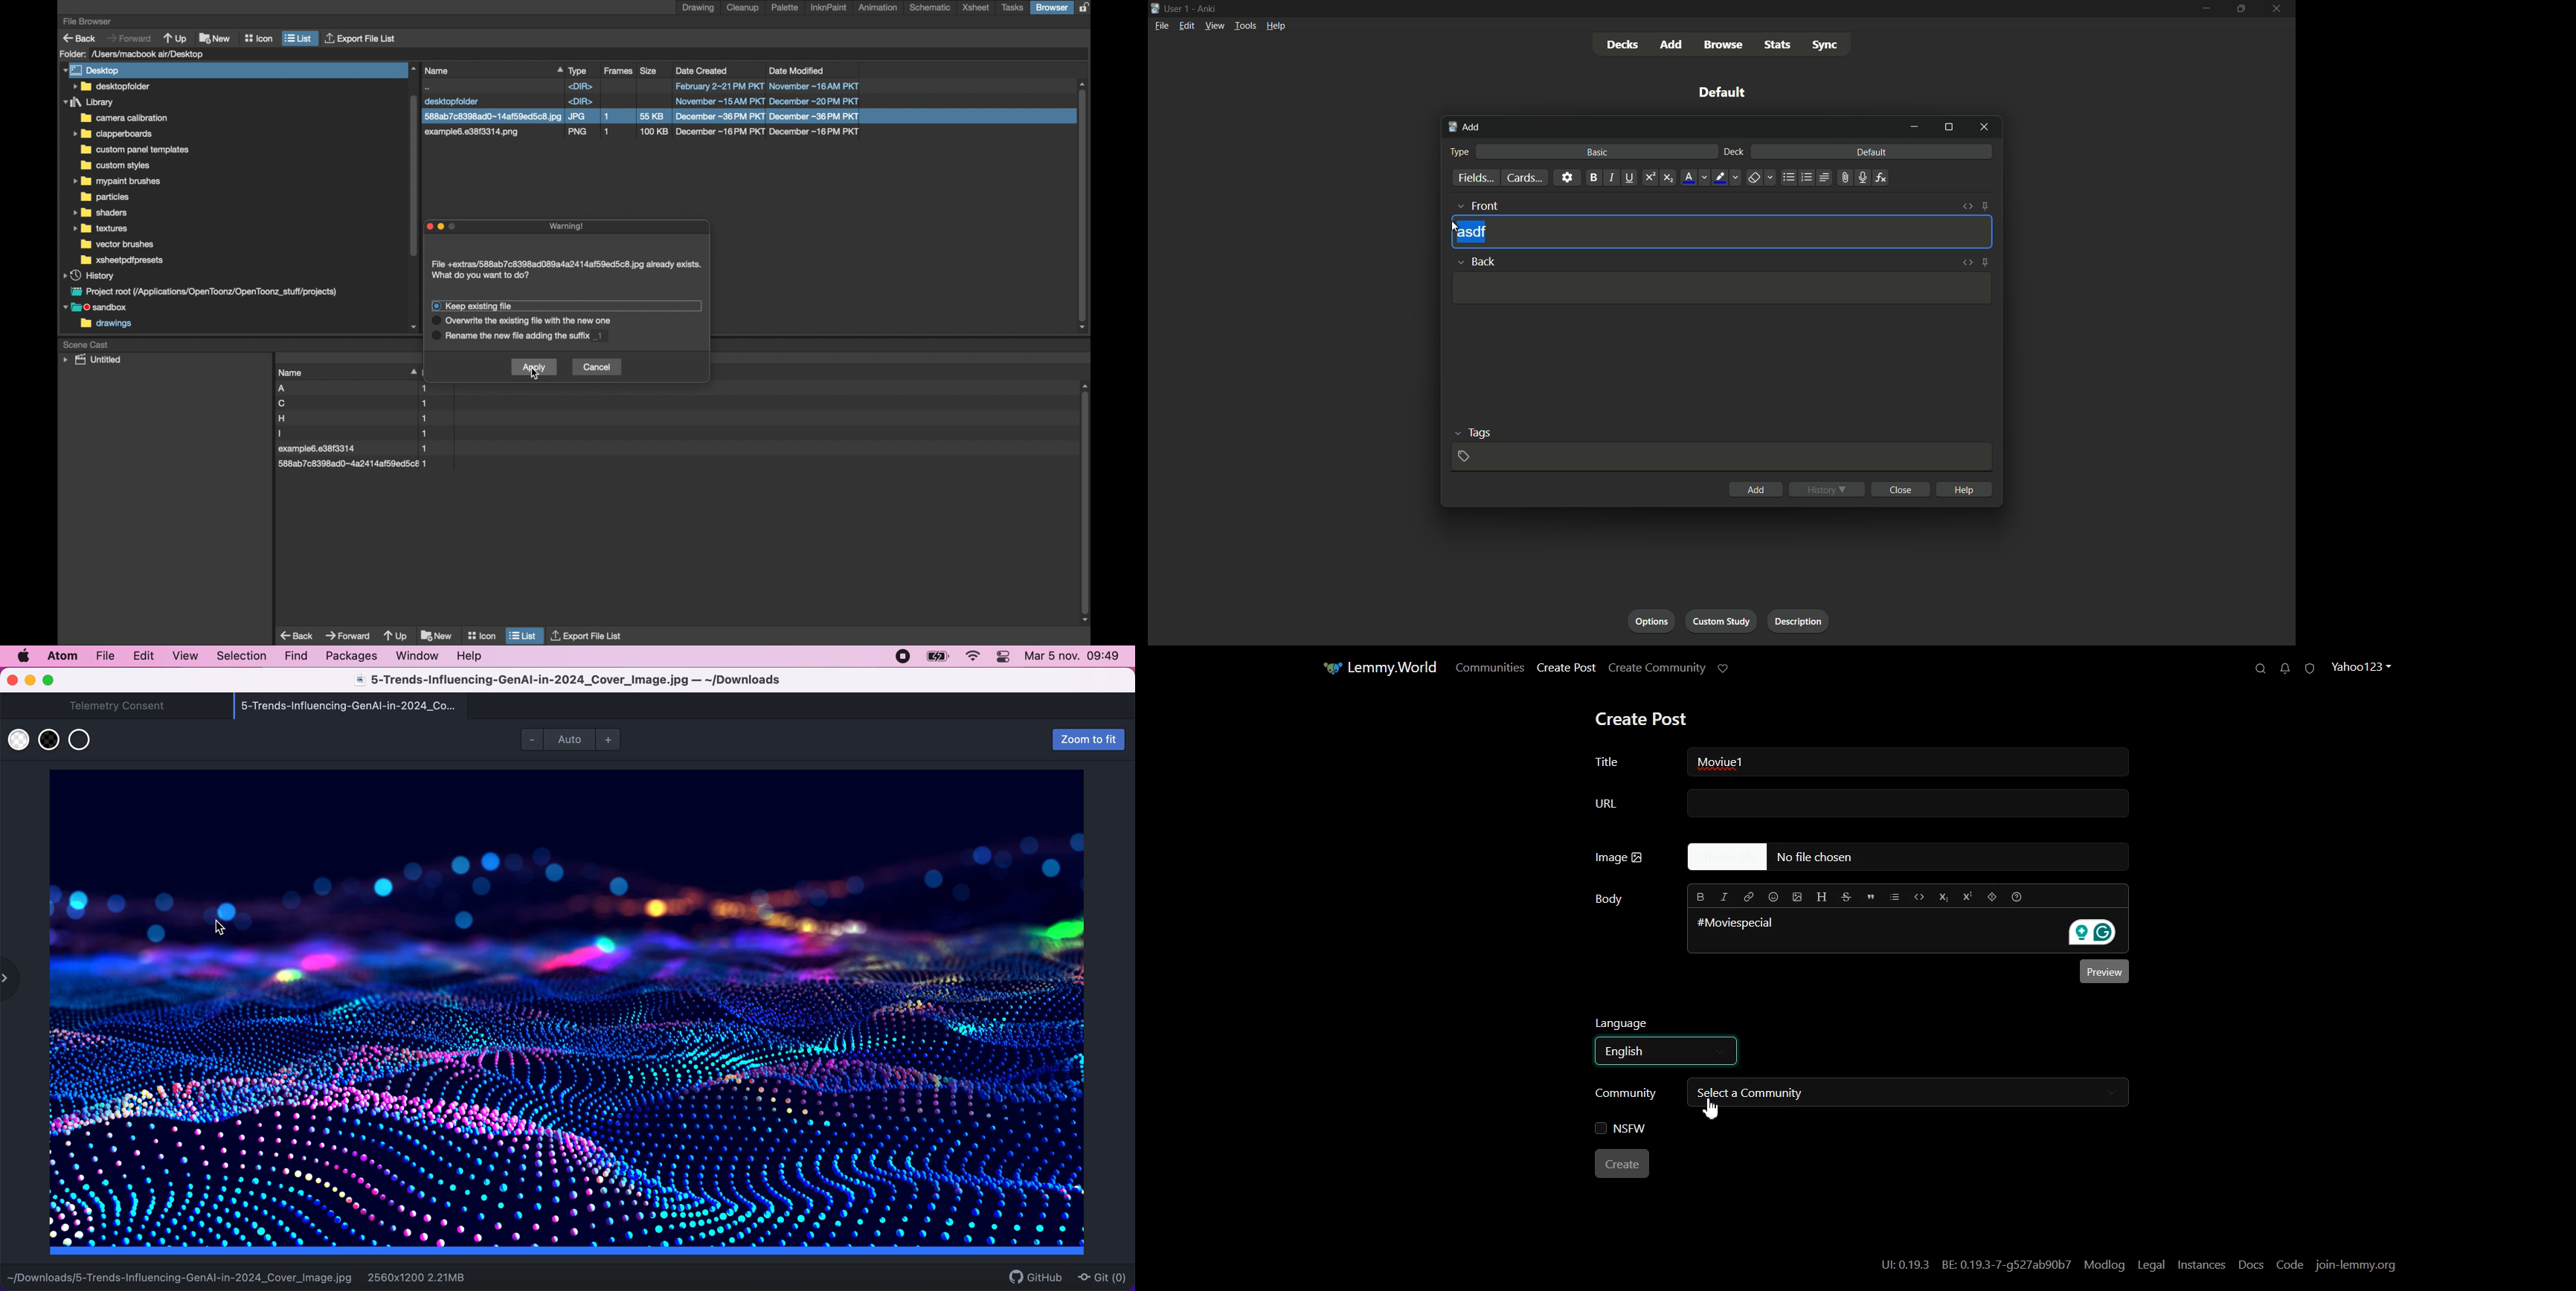 This screenshot has width=2576, height=1316. Describe the element at coordinates (1669, 178) in the screenshot. I see `subscript` at that location.